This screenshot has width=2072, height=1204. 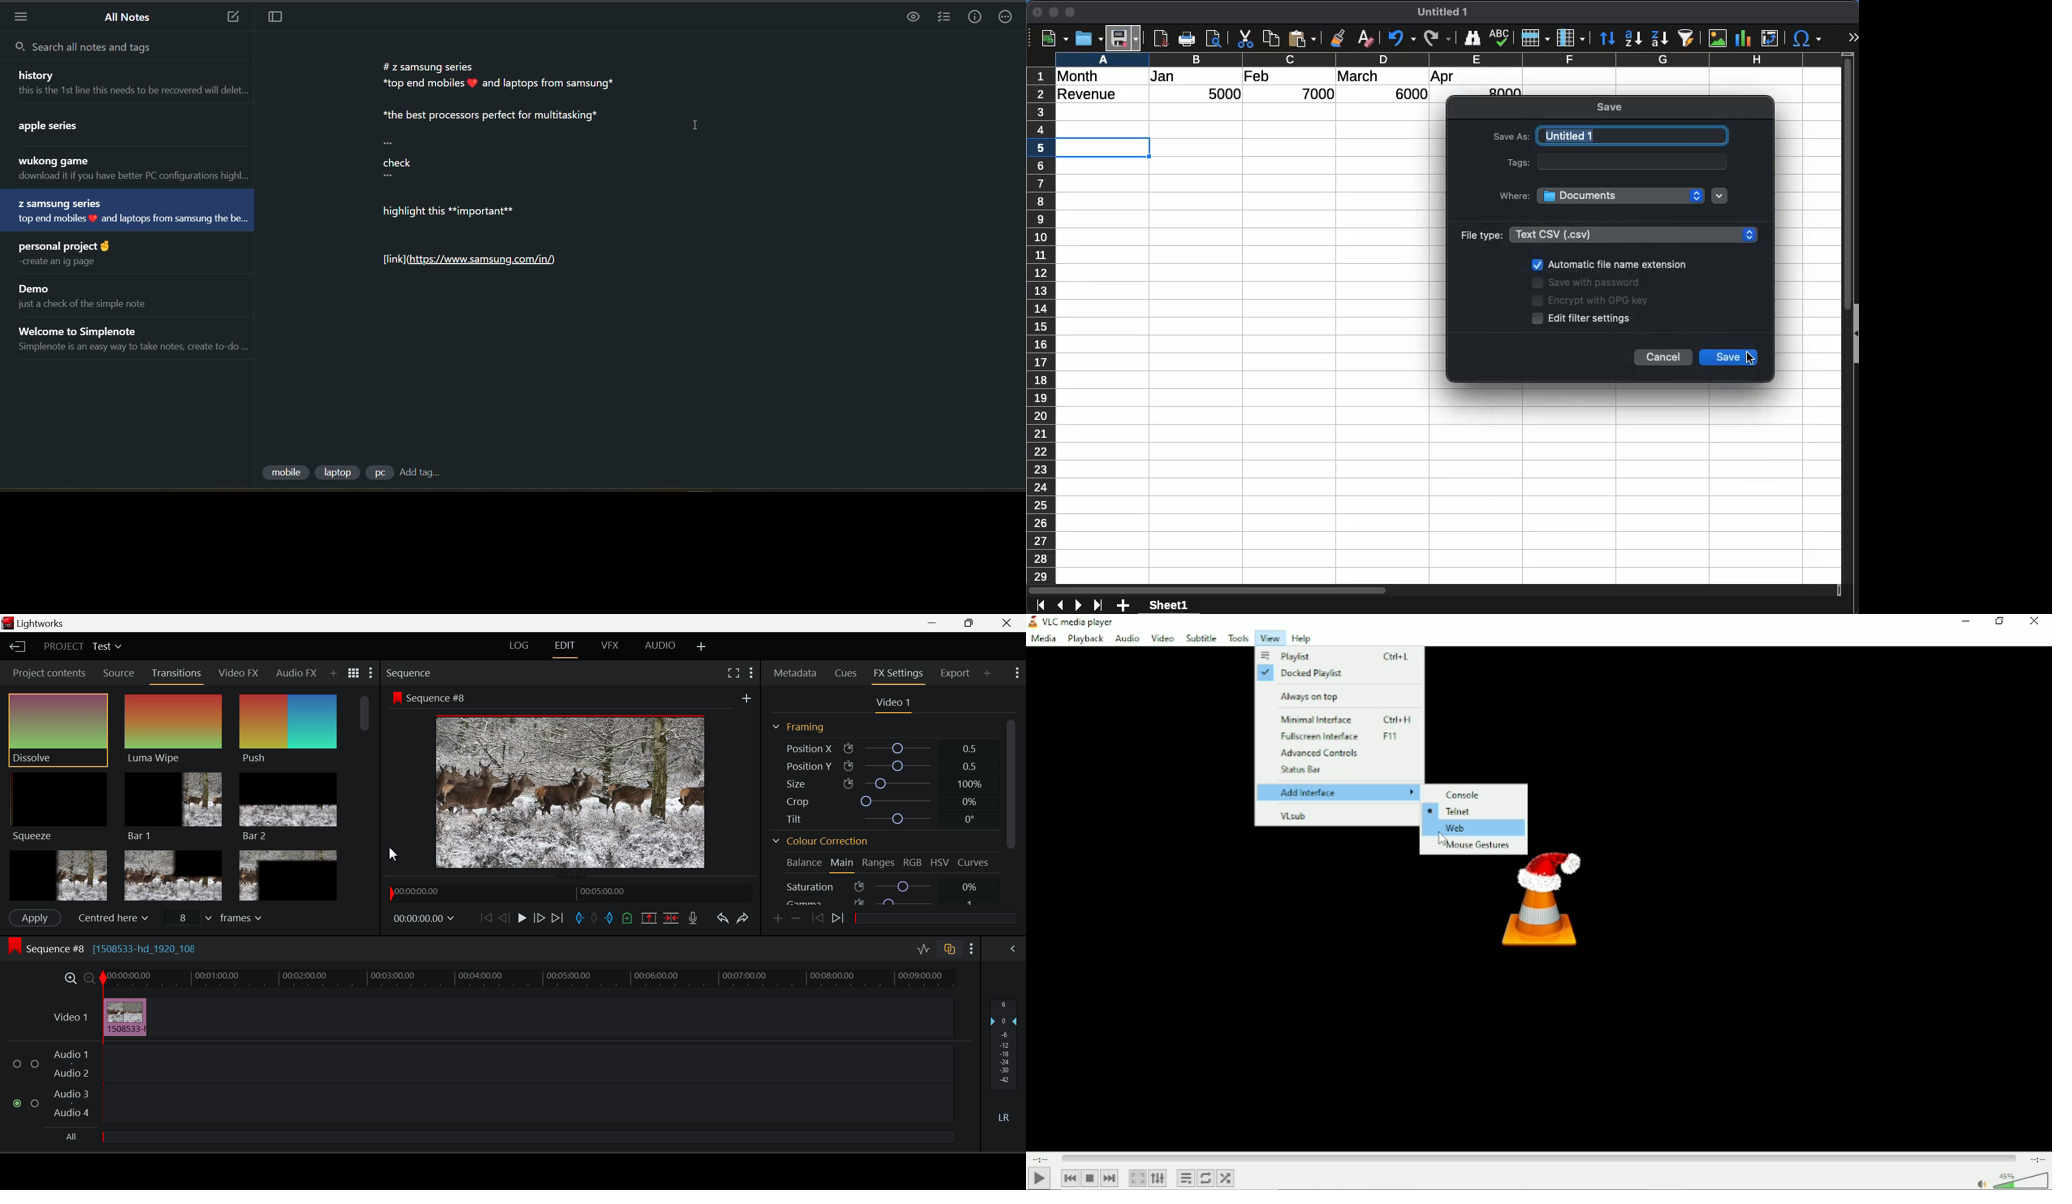 I want to click on revenue, so click(x=1091, y=95).